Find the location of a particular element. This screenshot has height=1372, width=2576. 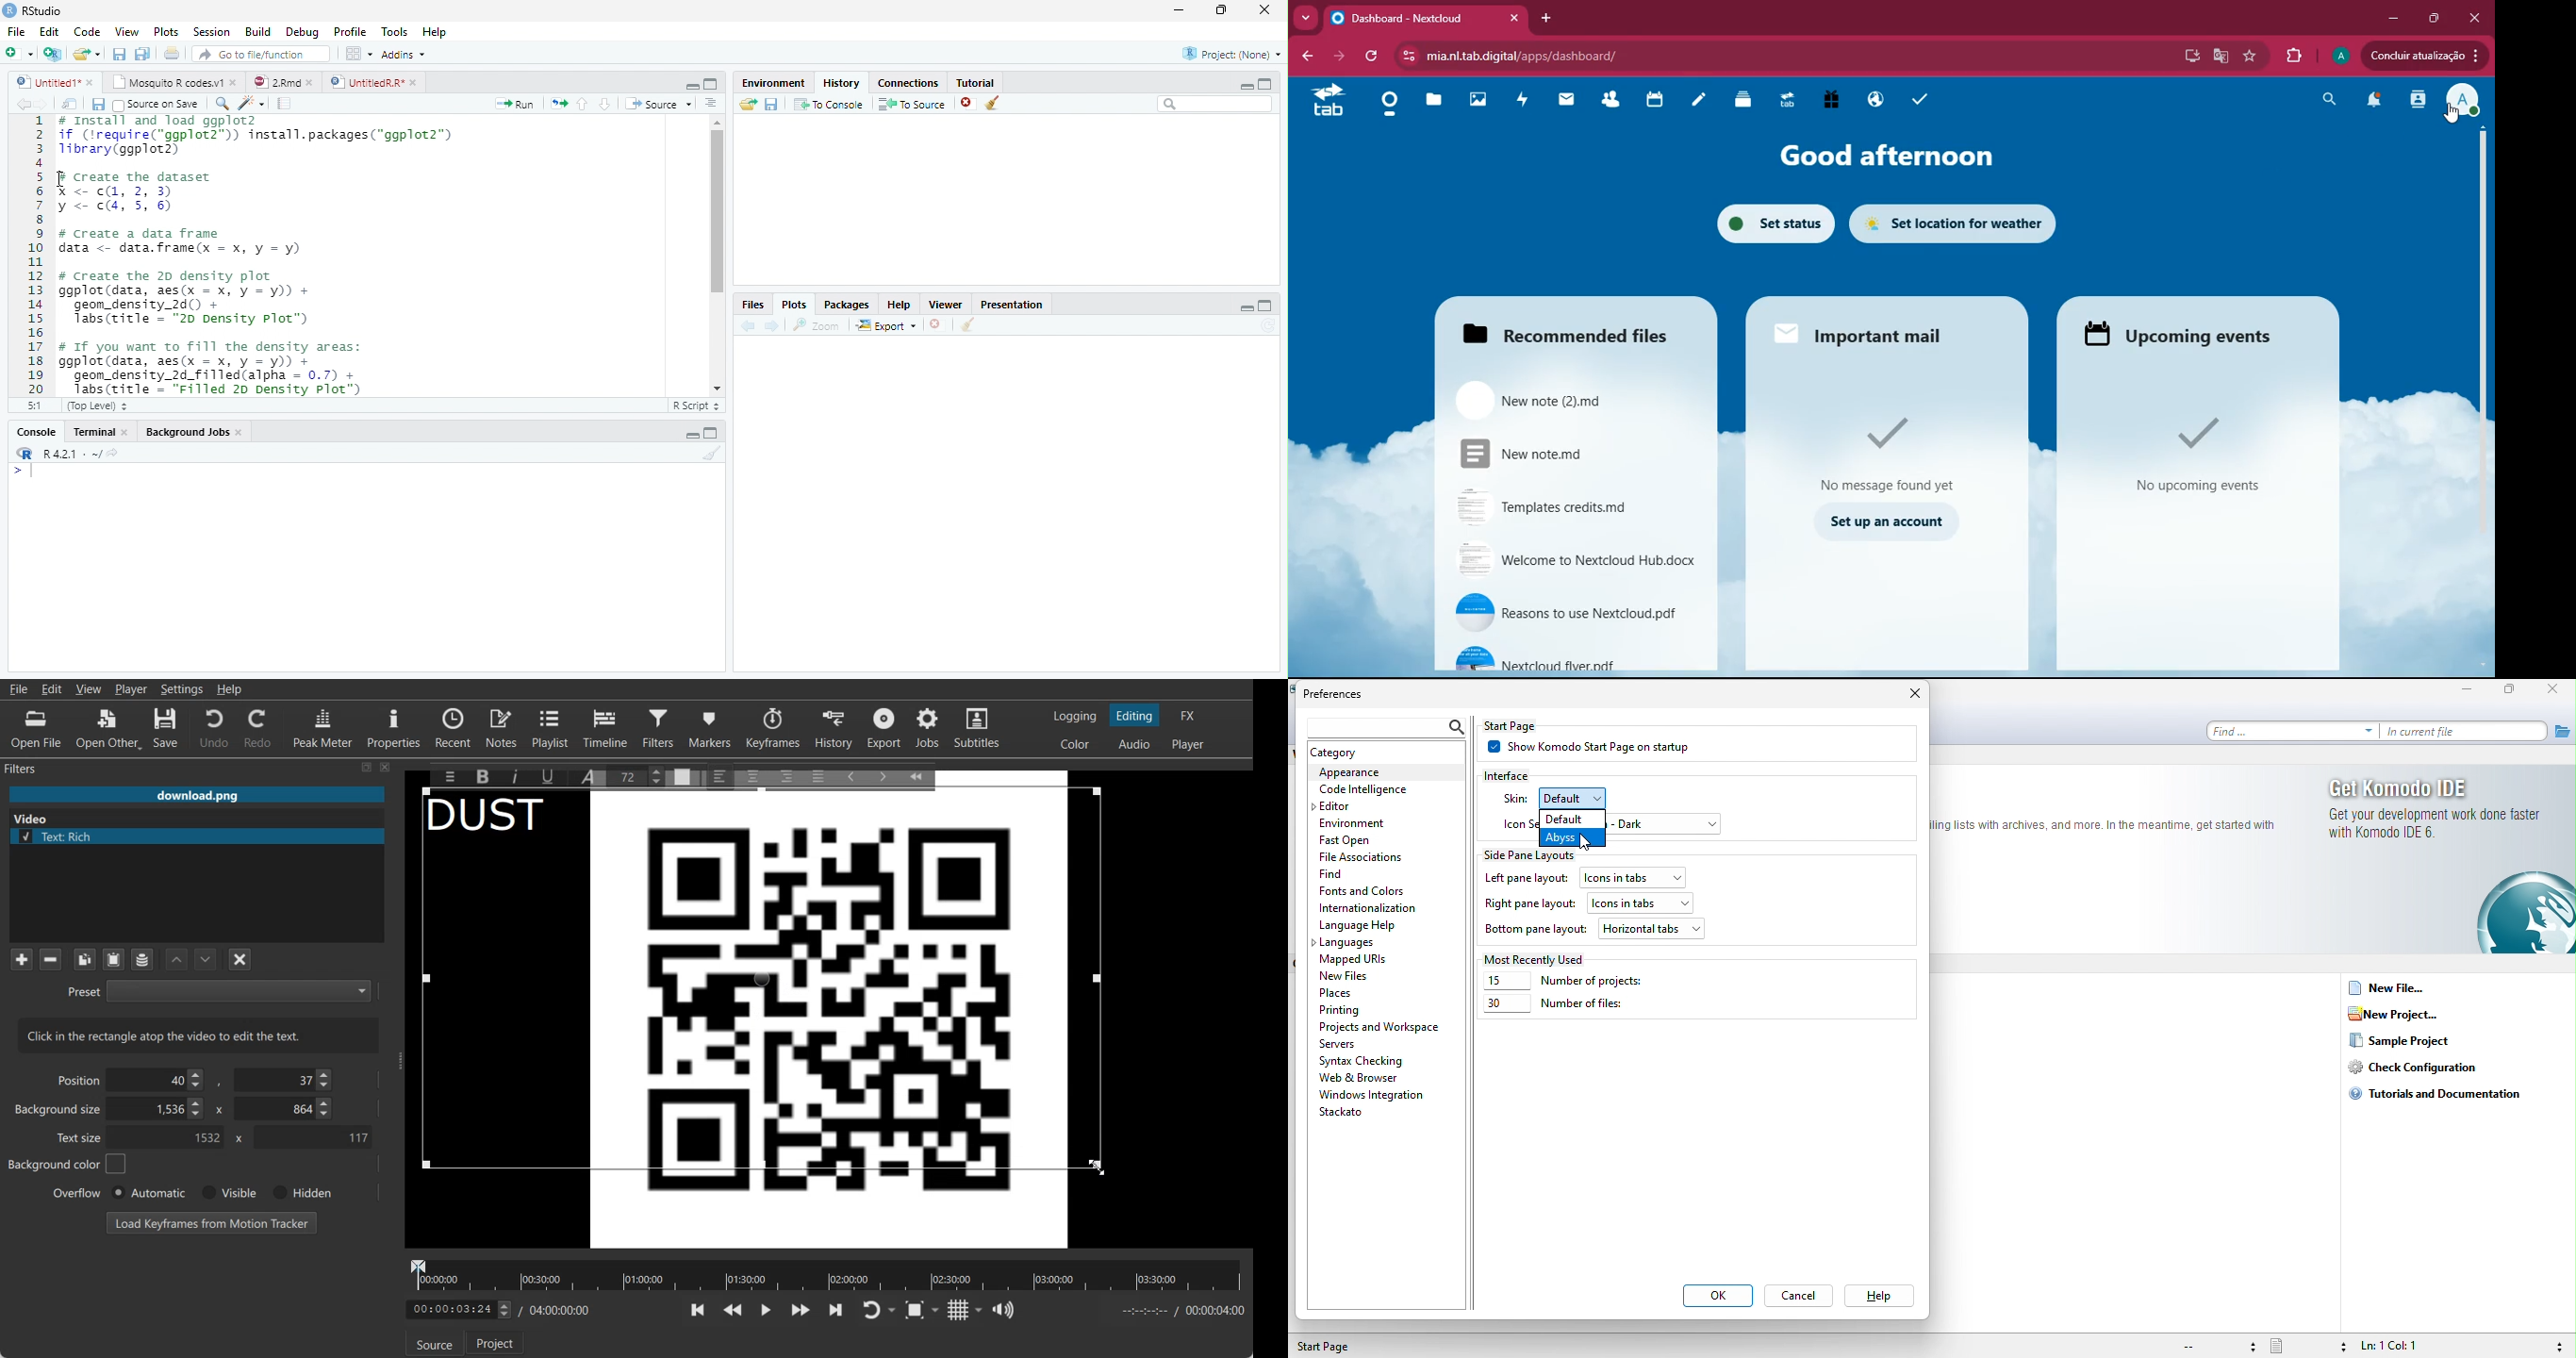

print current file is located at coordinates (172, 53).